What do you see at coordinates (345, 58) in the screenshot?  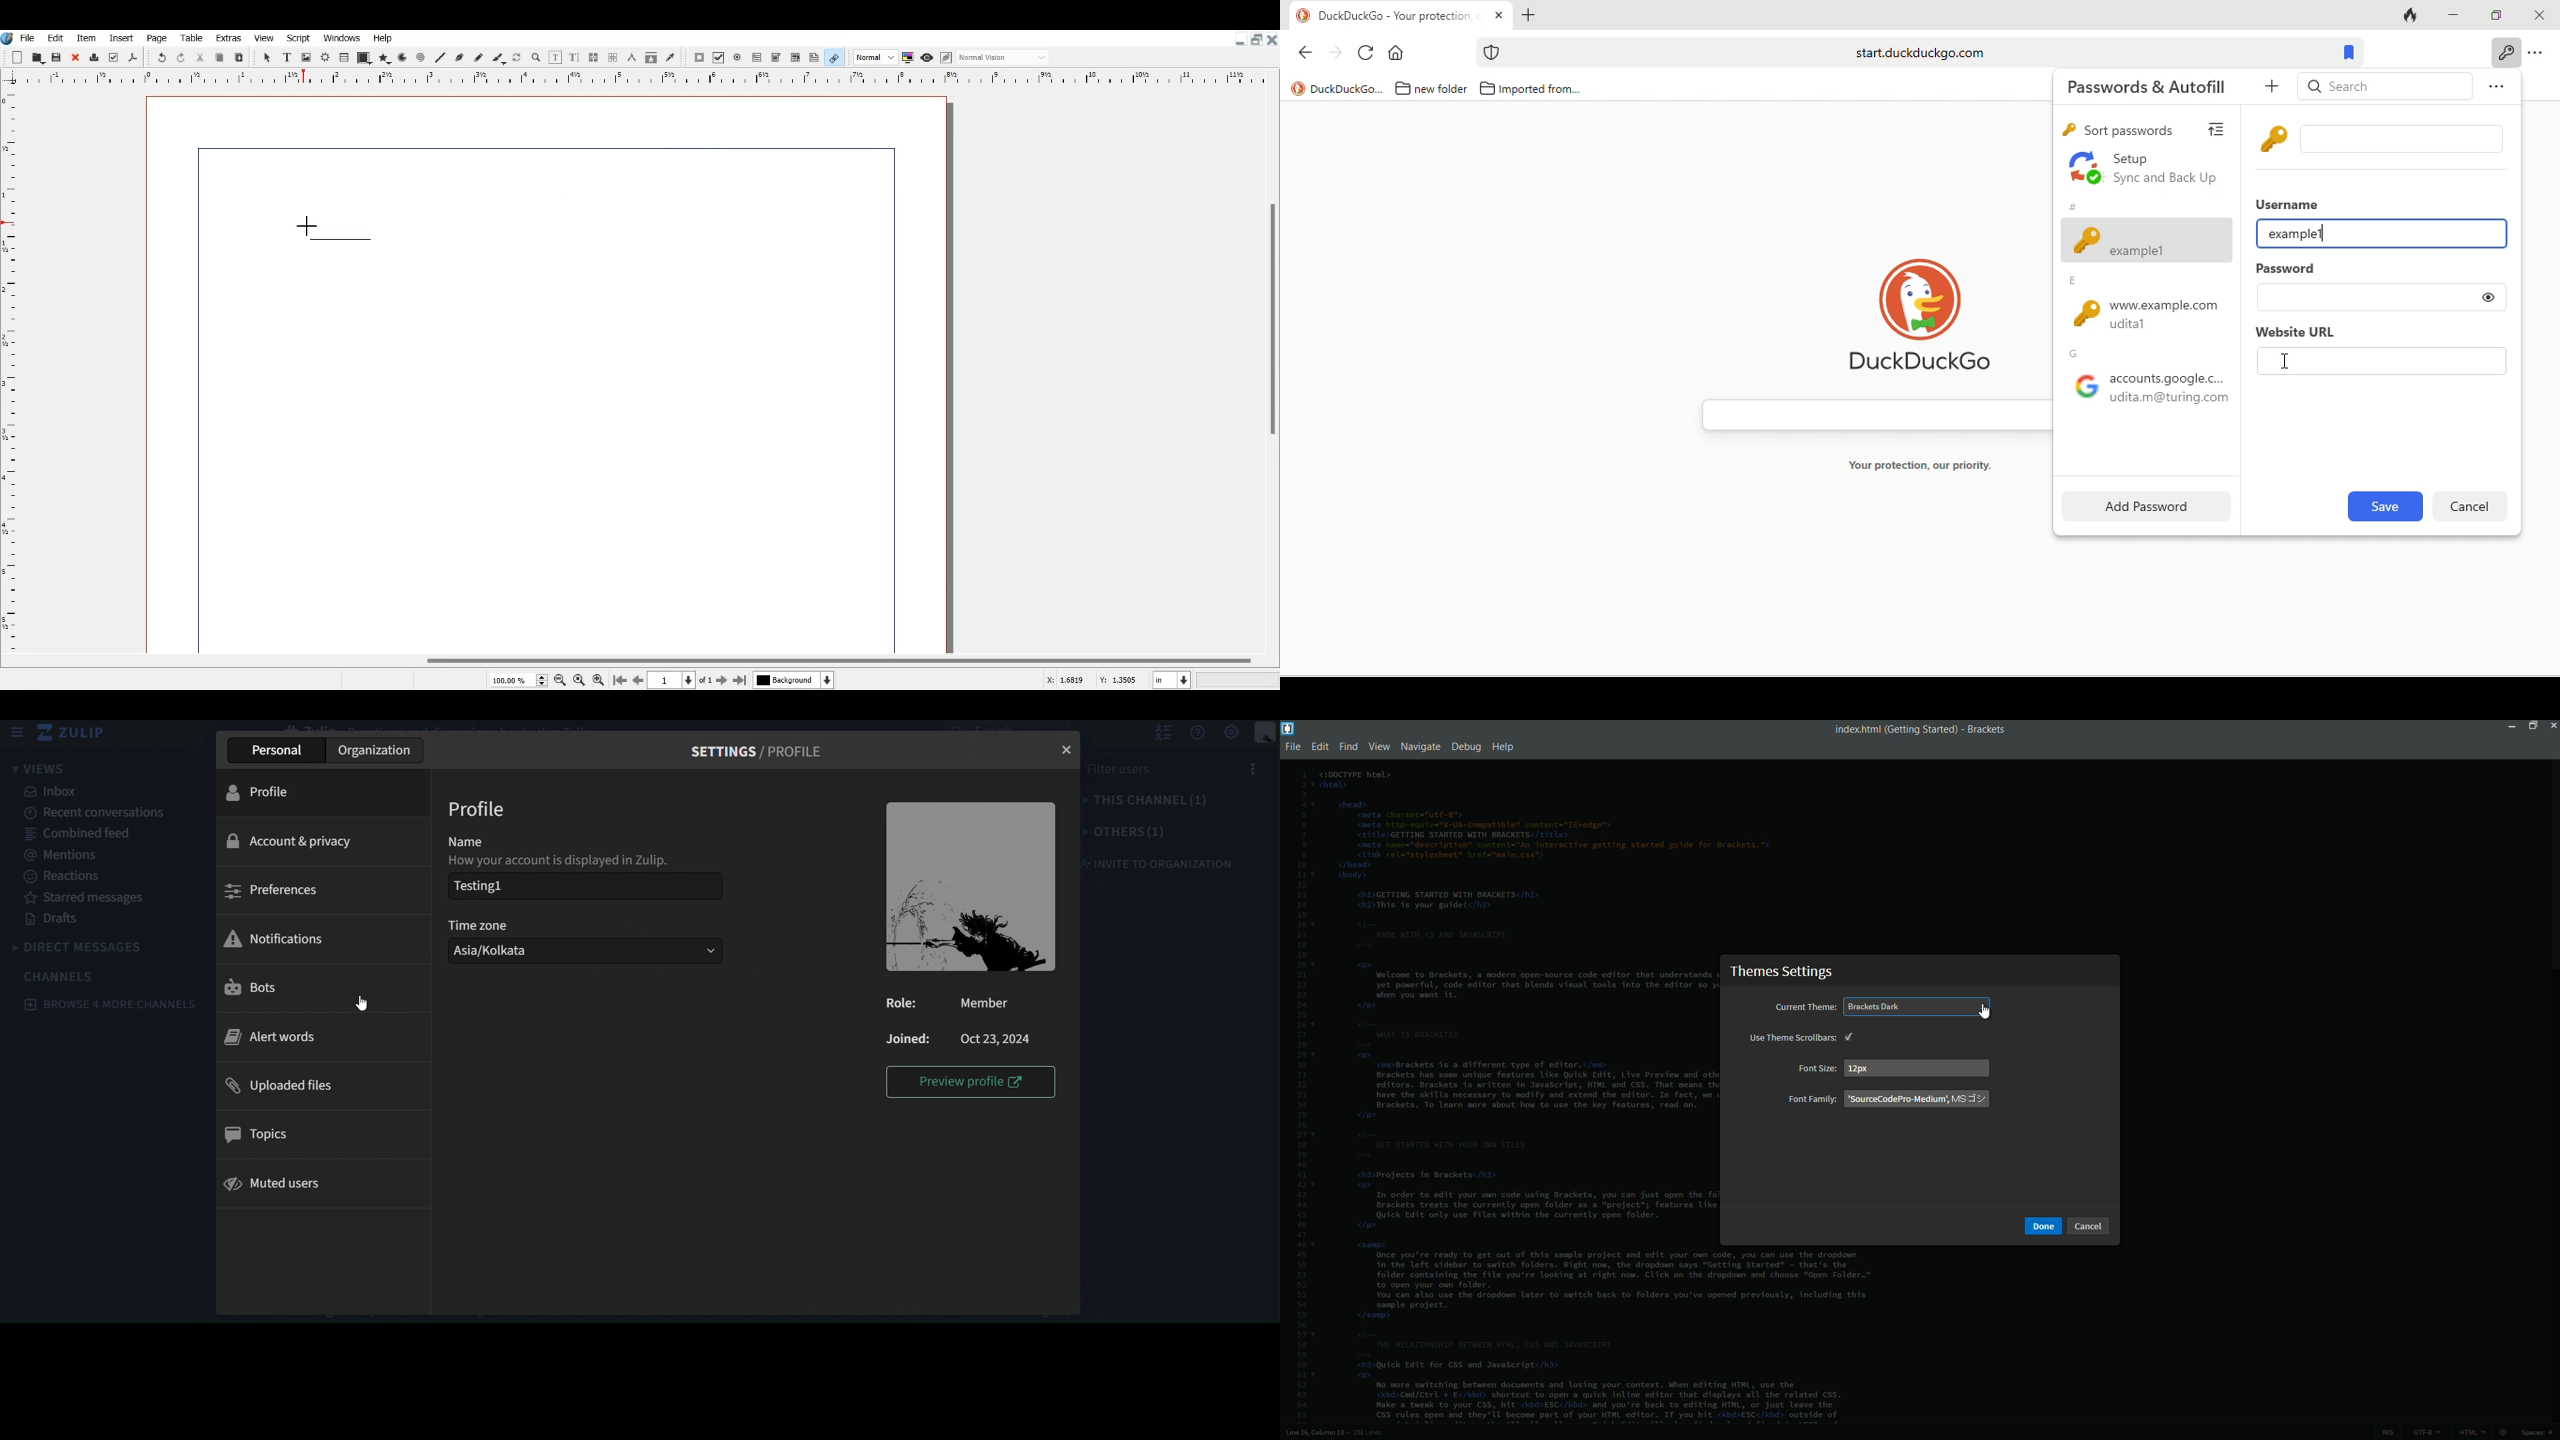 I see `Table` at bounding box center [345, 58].